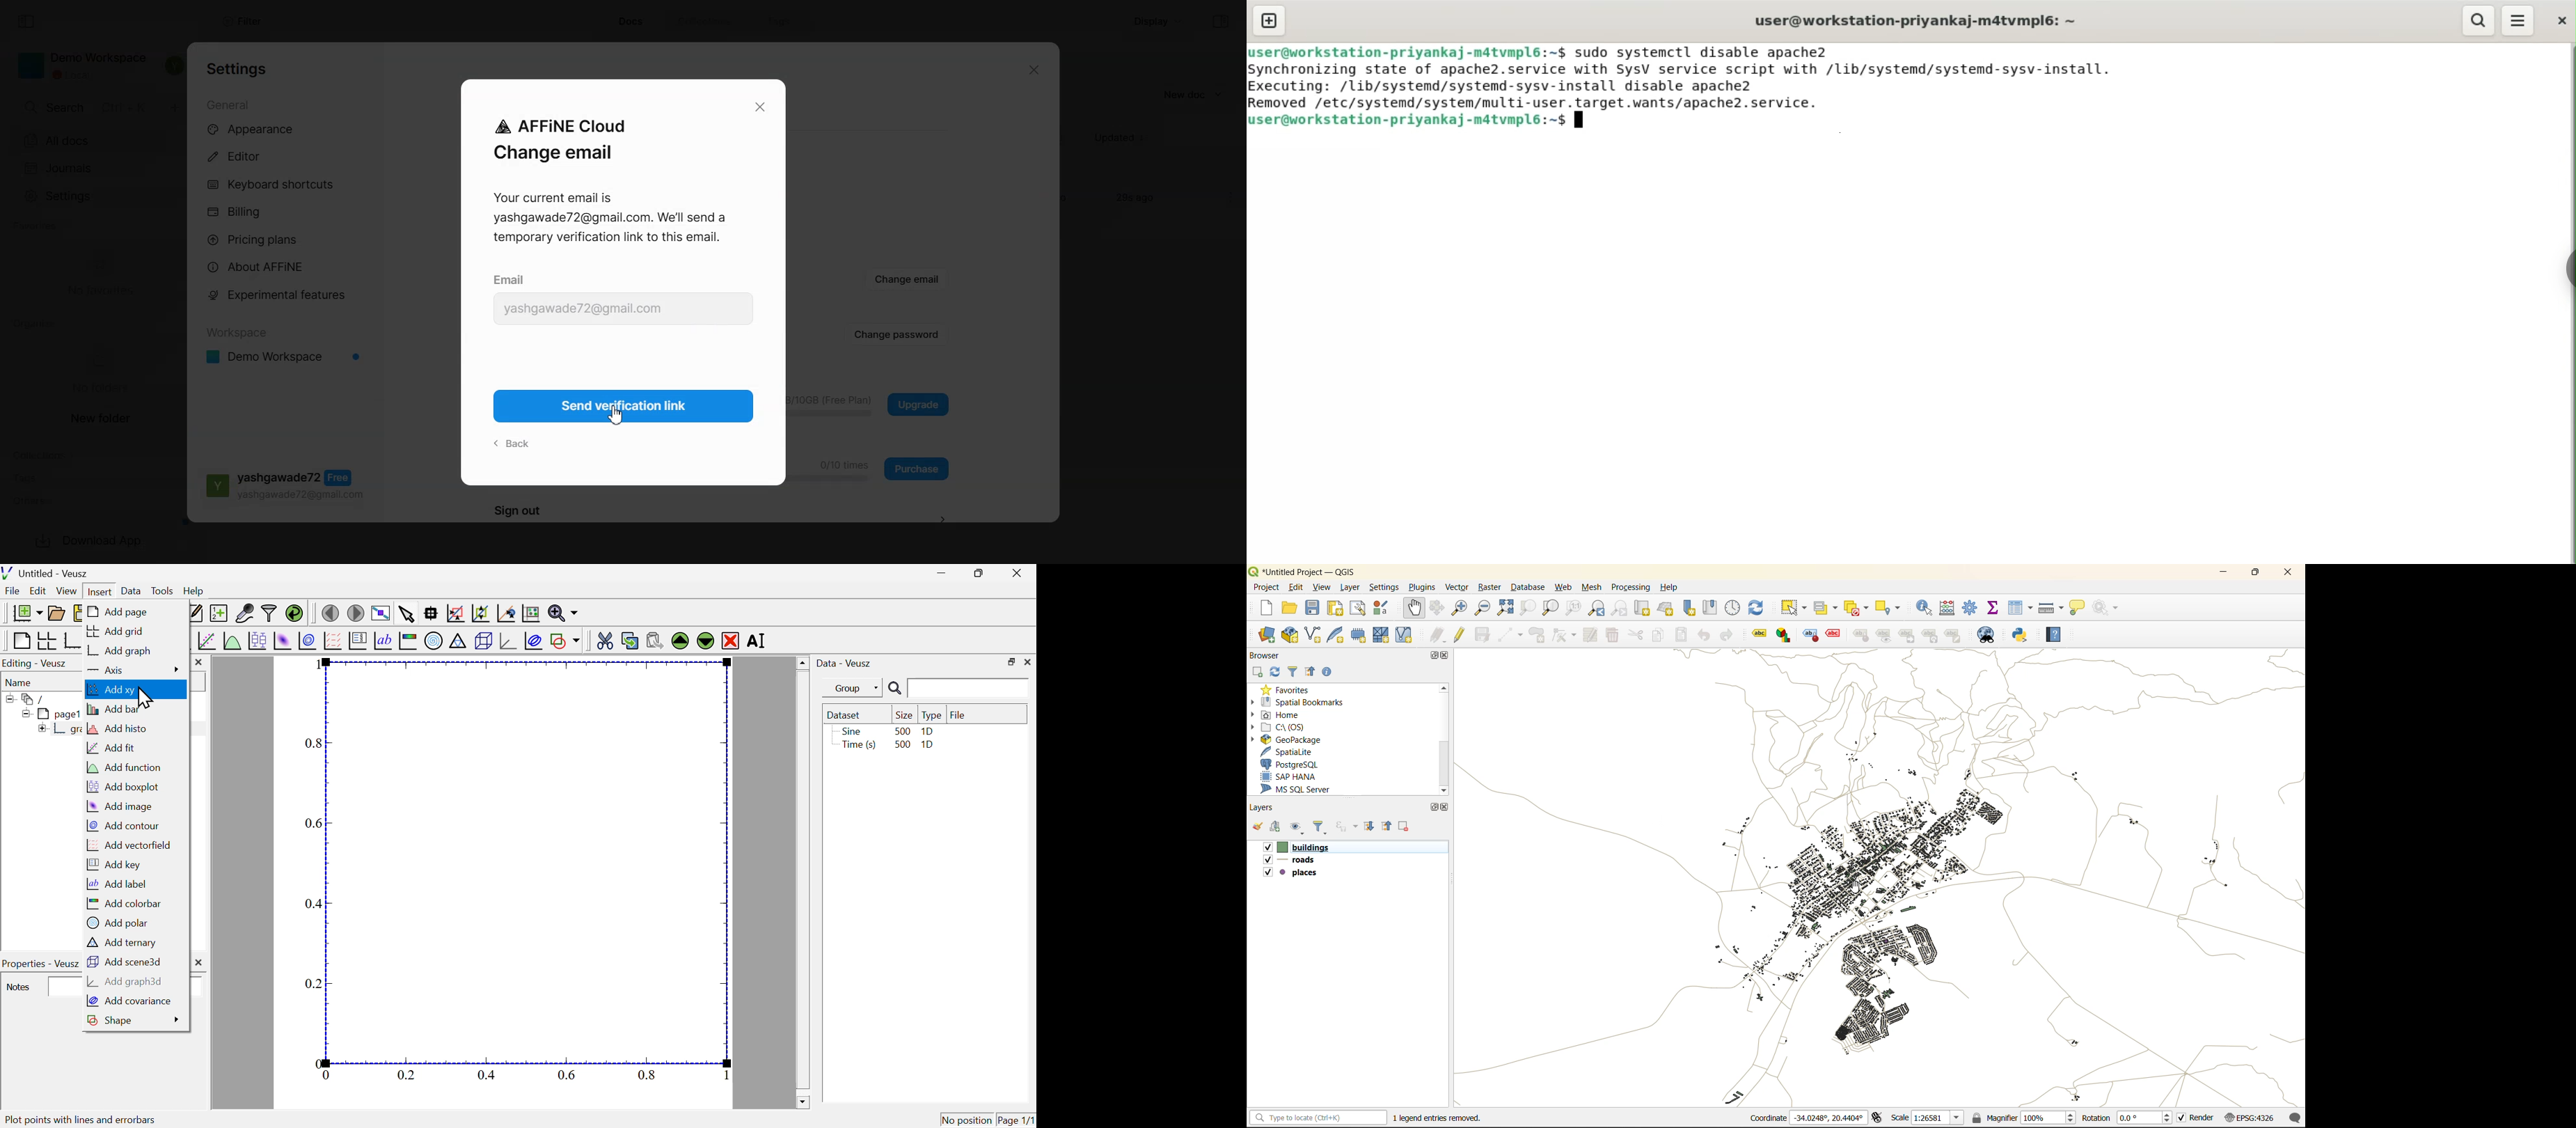 The height and width of the screenshot is (1148, 2576). I want to click on render, so click(2197, 1119).